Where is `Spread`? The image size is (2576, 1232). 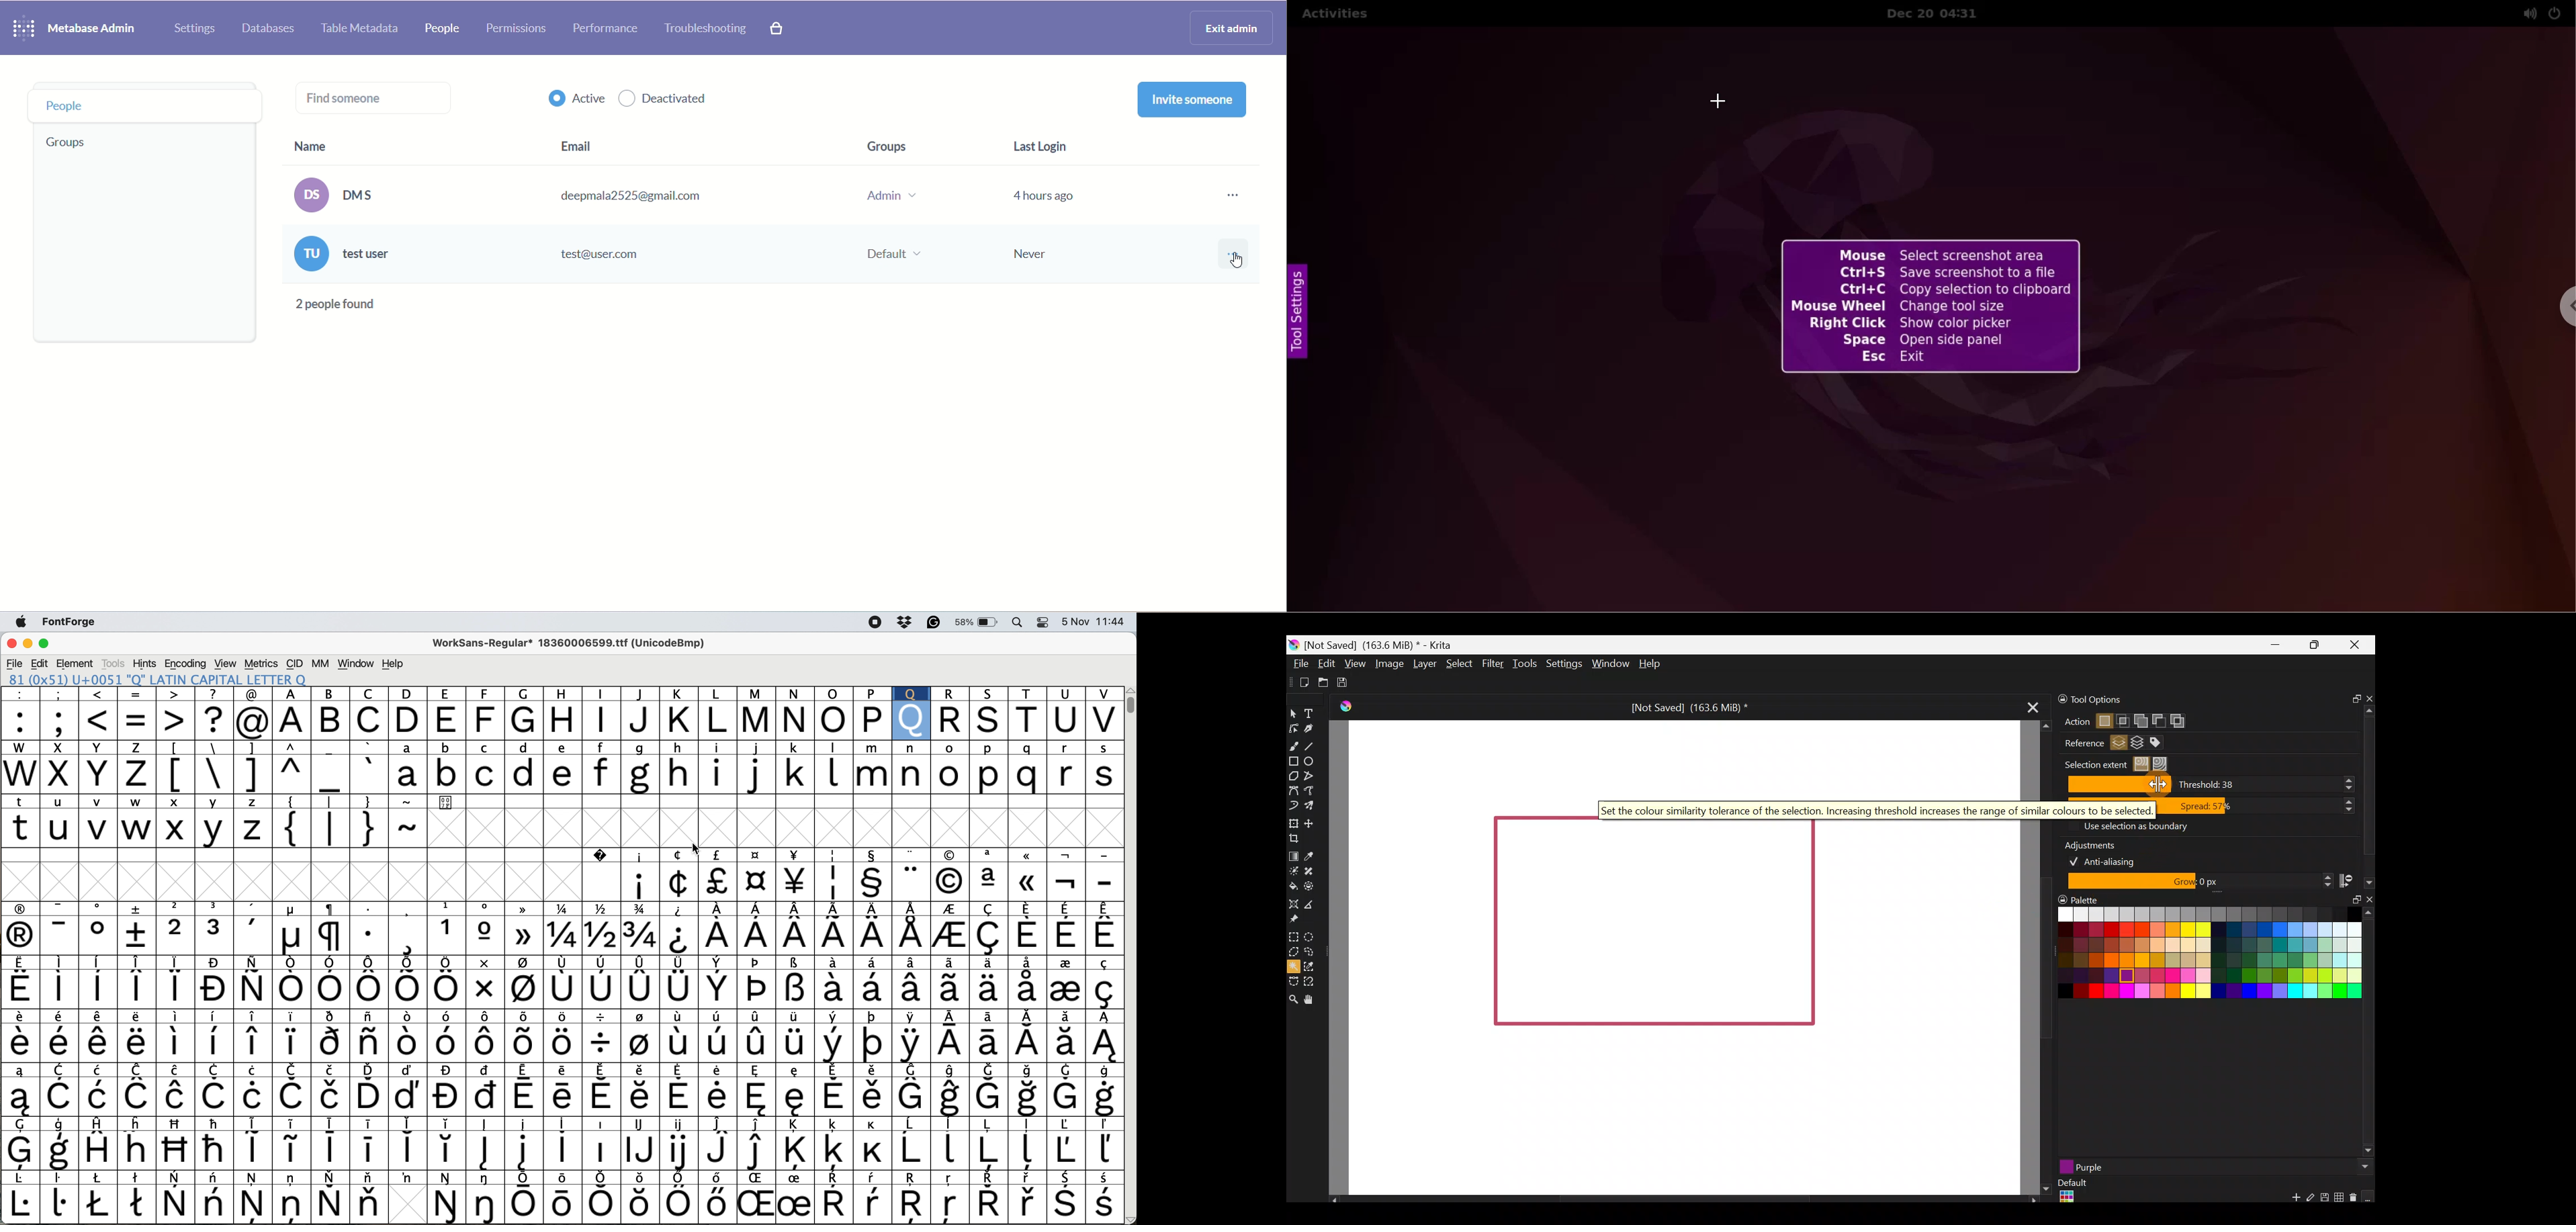
Spread is located at coordinates (2257, 805).